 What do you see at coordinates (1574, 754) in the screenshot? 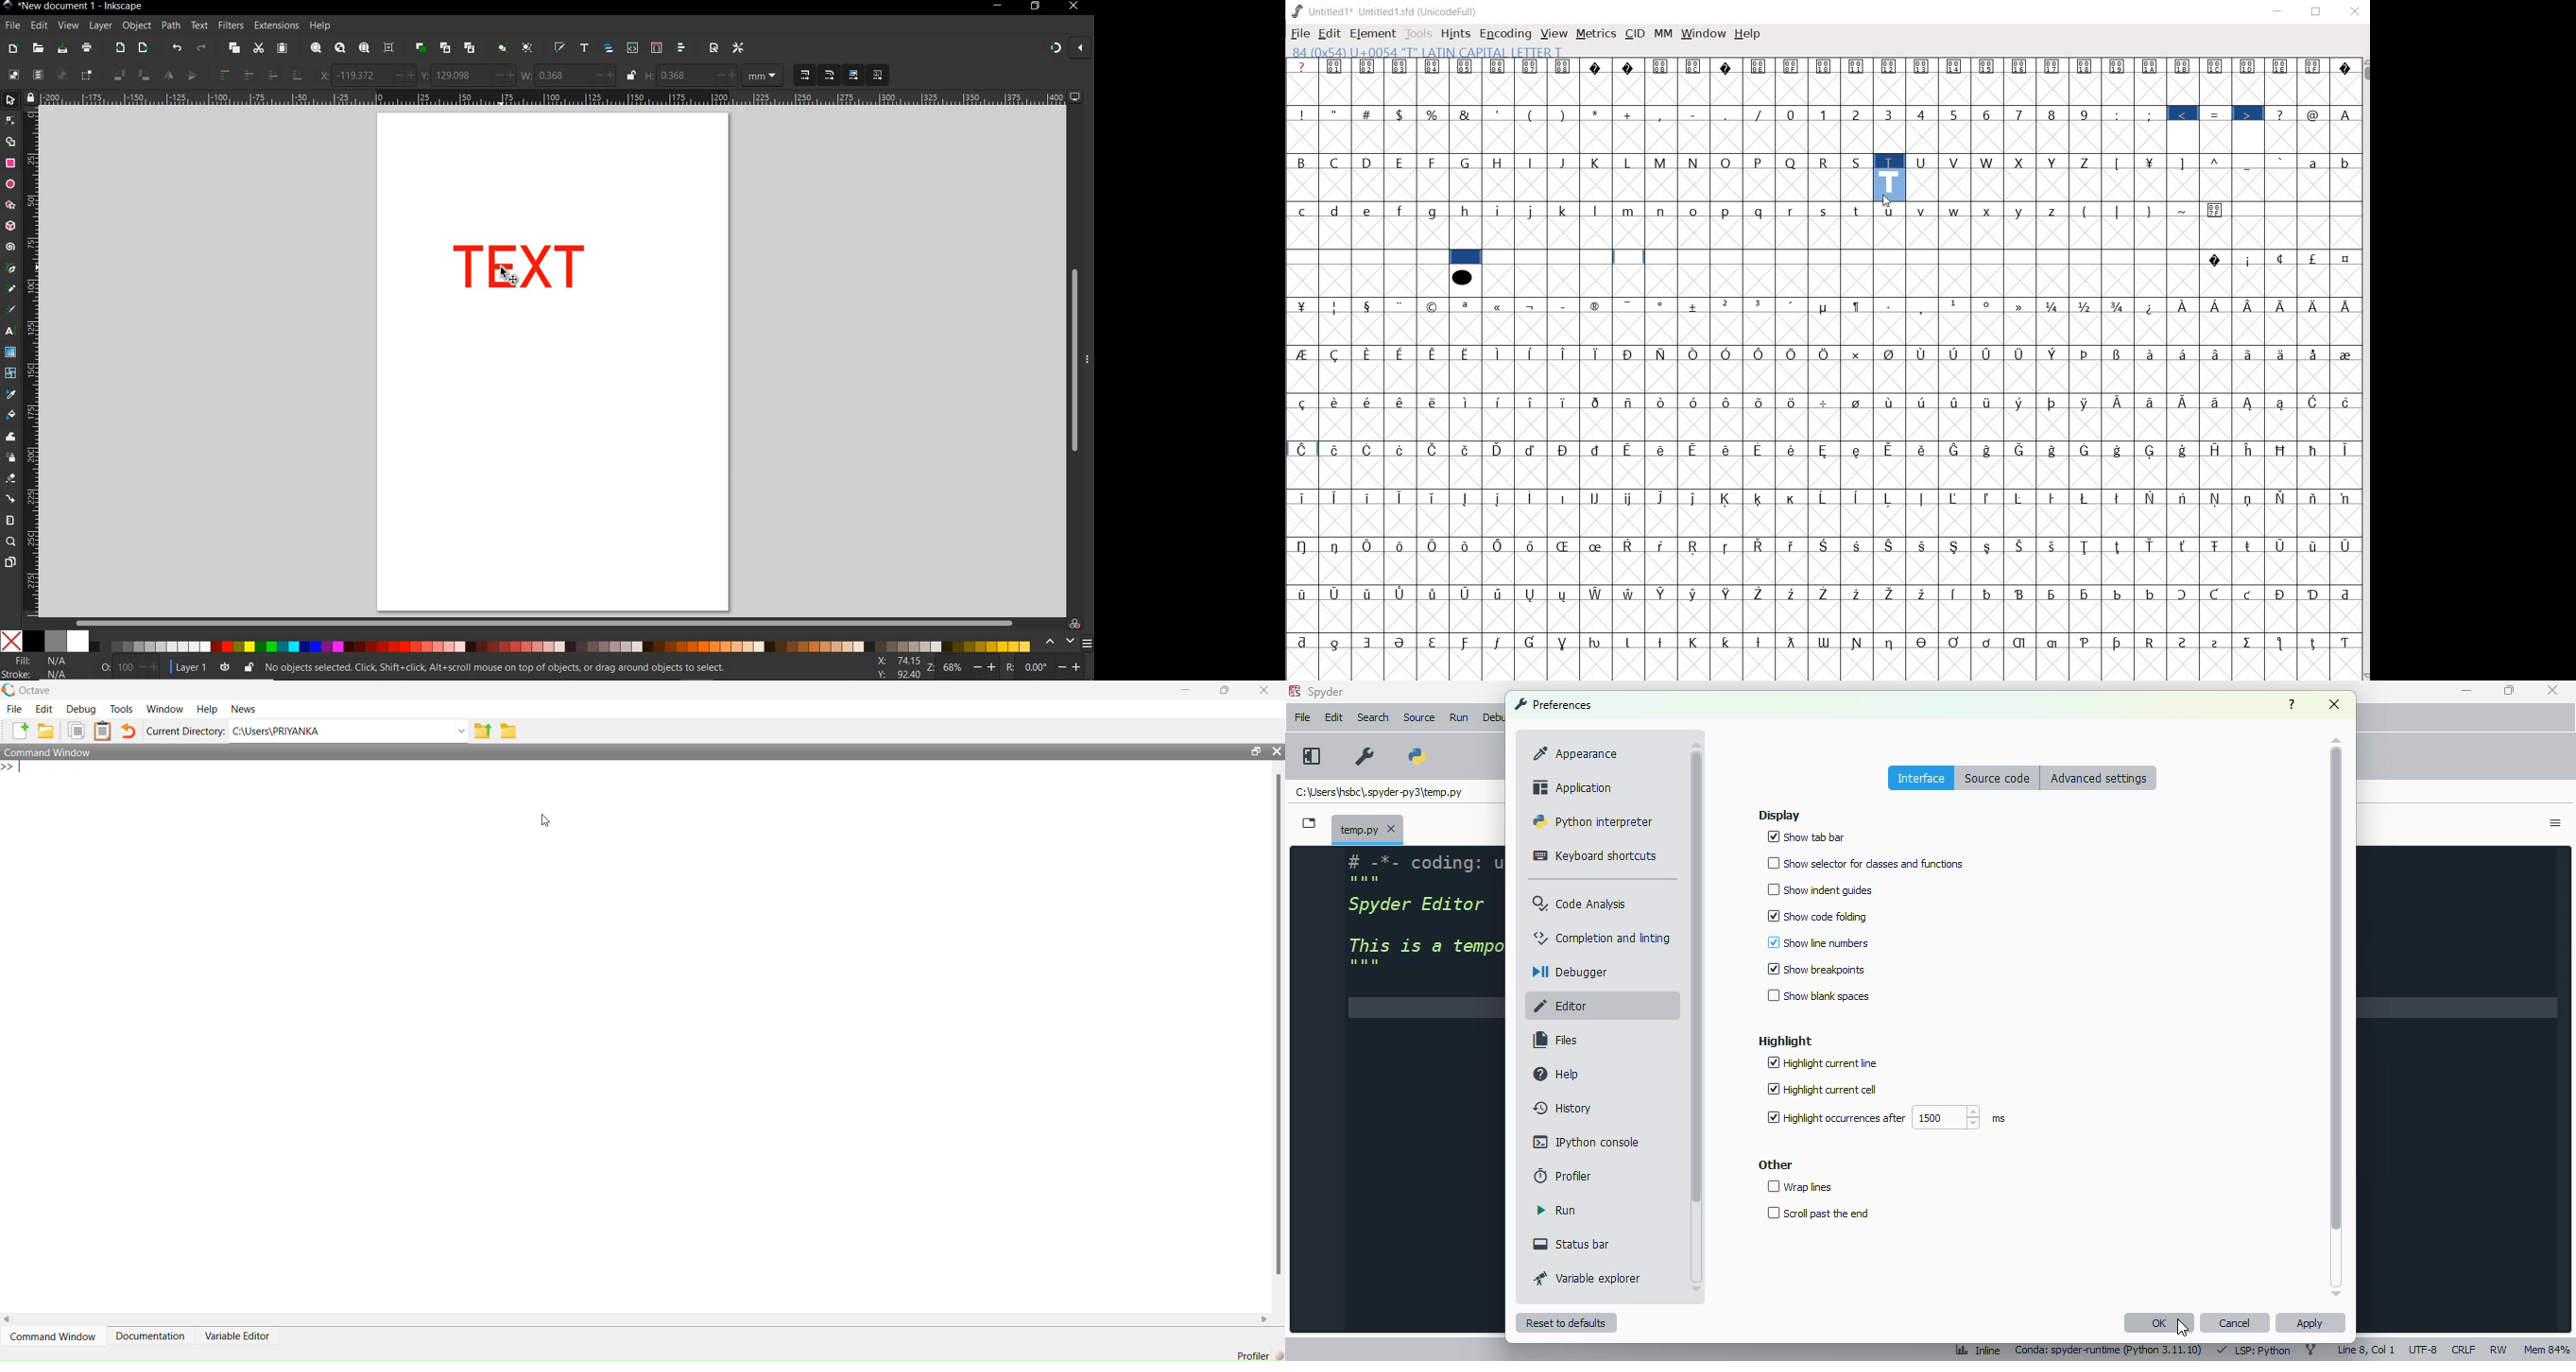
I see `appearance` at bounding box center [1574, 754].